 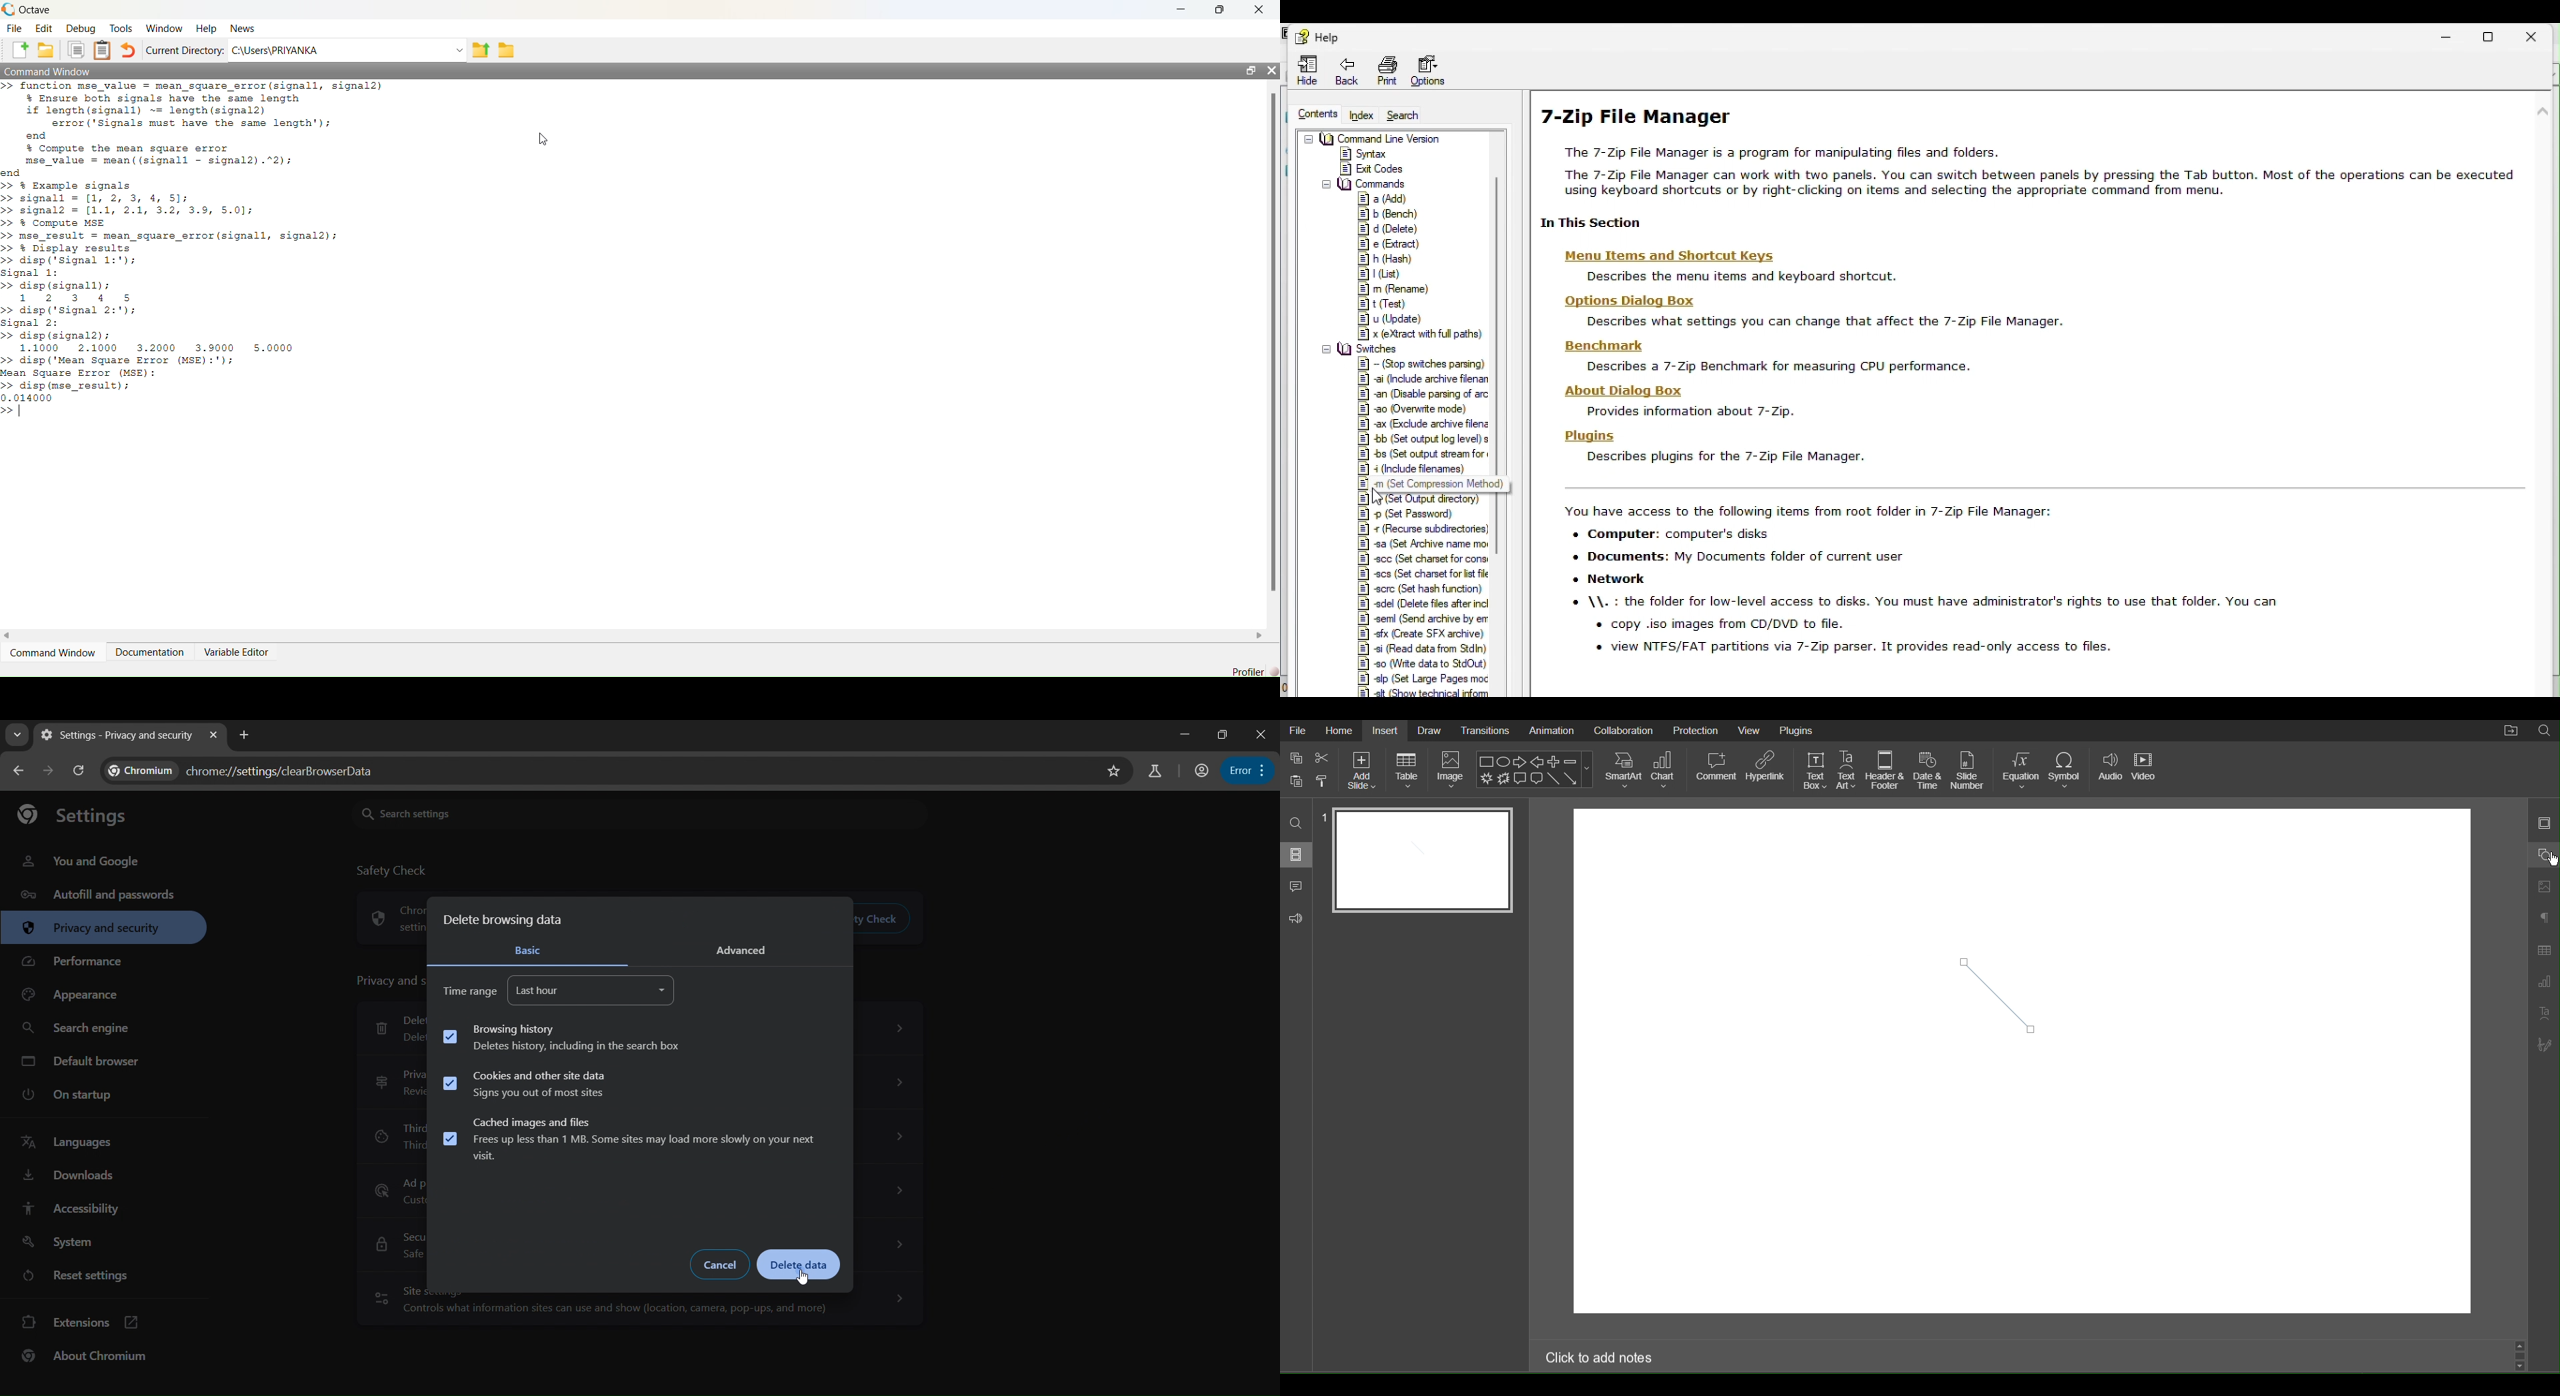 What do you see at coordinates (2544, 731) in the screenshot?
I see `Search` at bounding box center [2544, 731].